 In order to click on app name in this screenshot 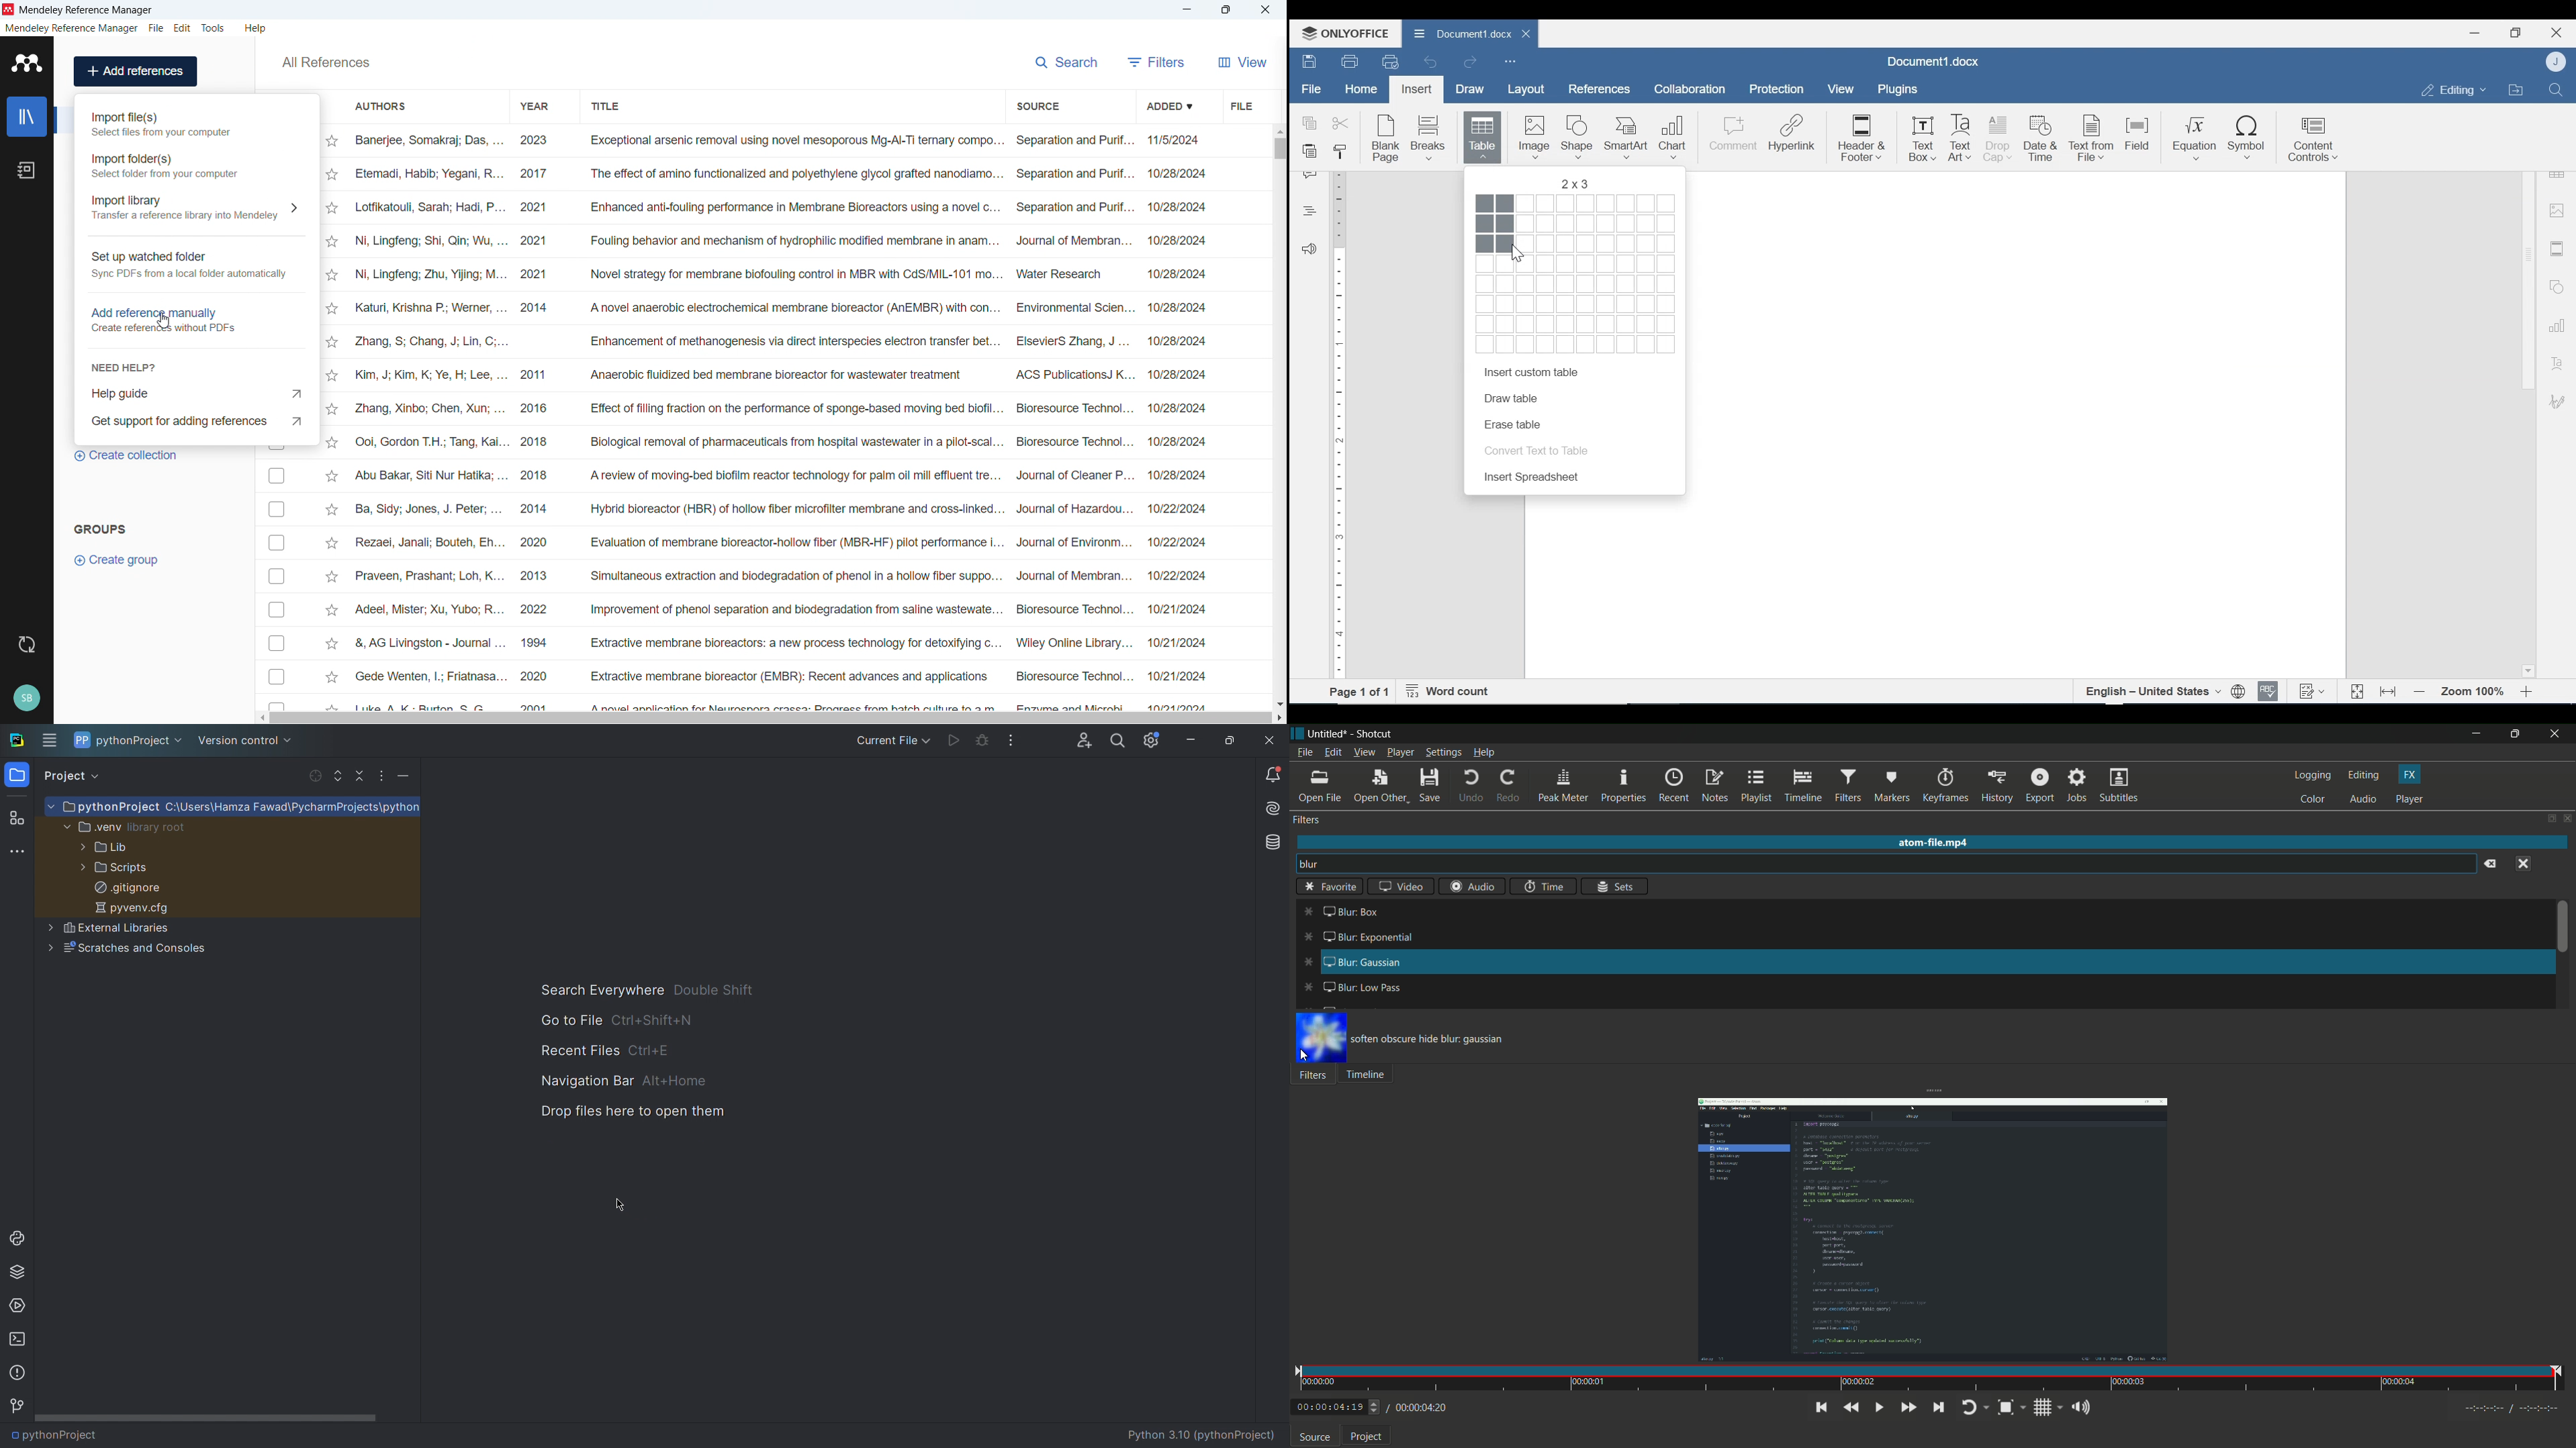, I will do `click(1372, 735)`.